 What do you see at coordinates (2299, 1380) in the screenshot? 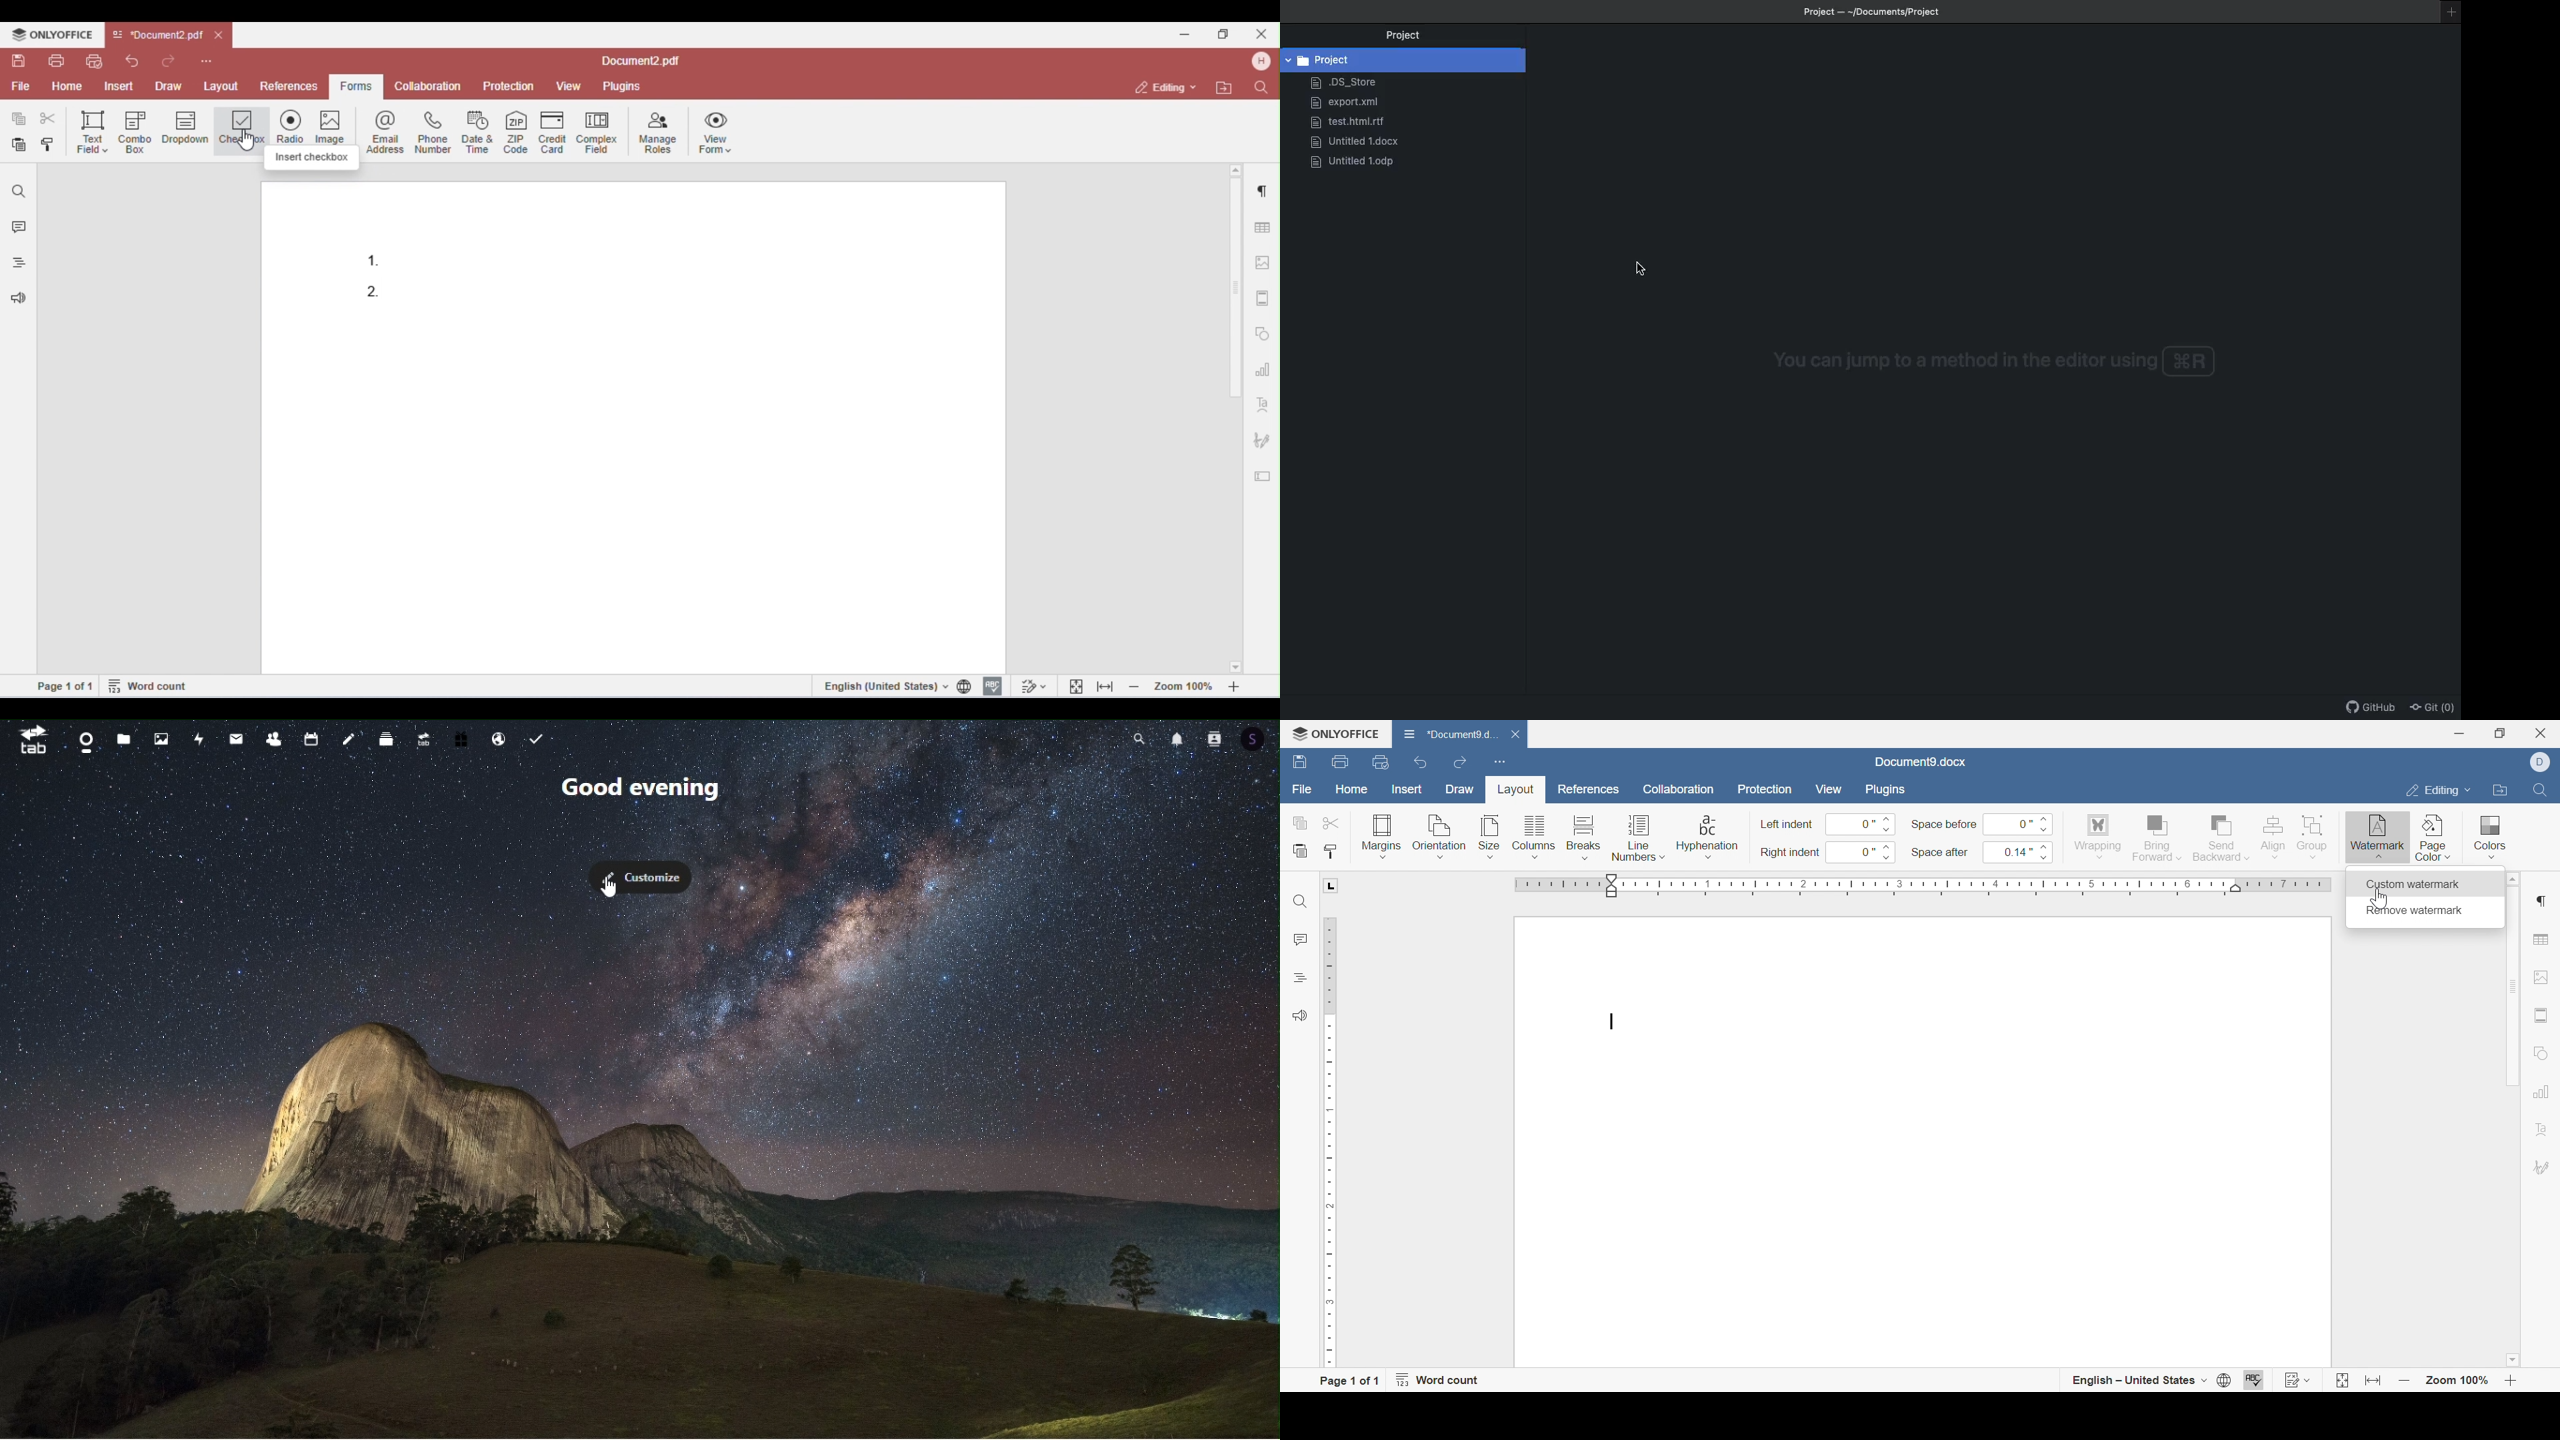
I see `track changes` at bounding box center [2299, 1380].